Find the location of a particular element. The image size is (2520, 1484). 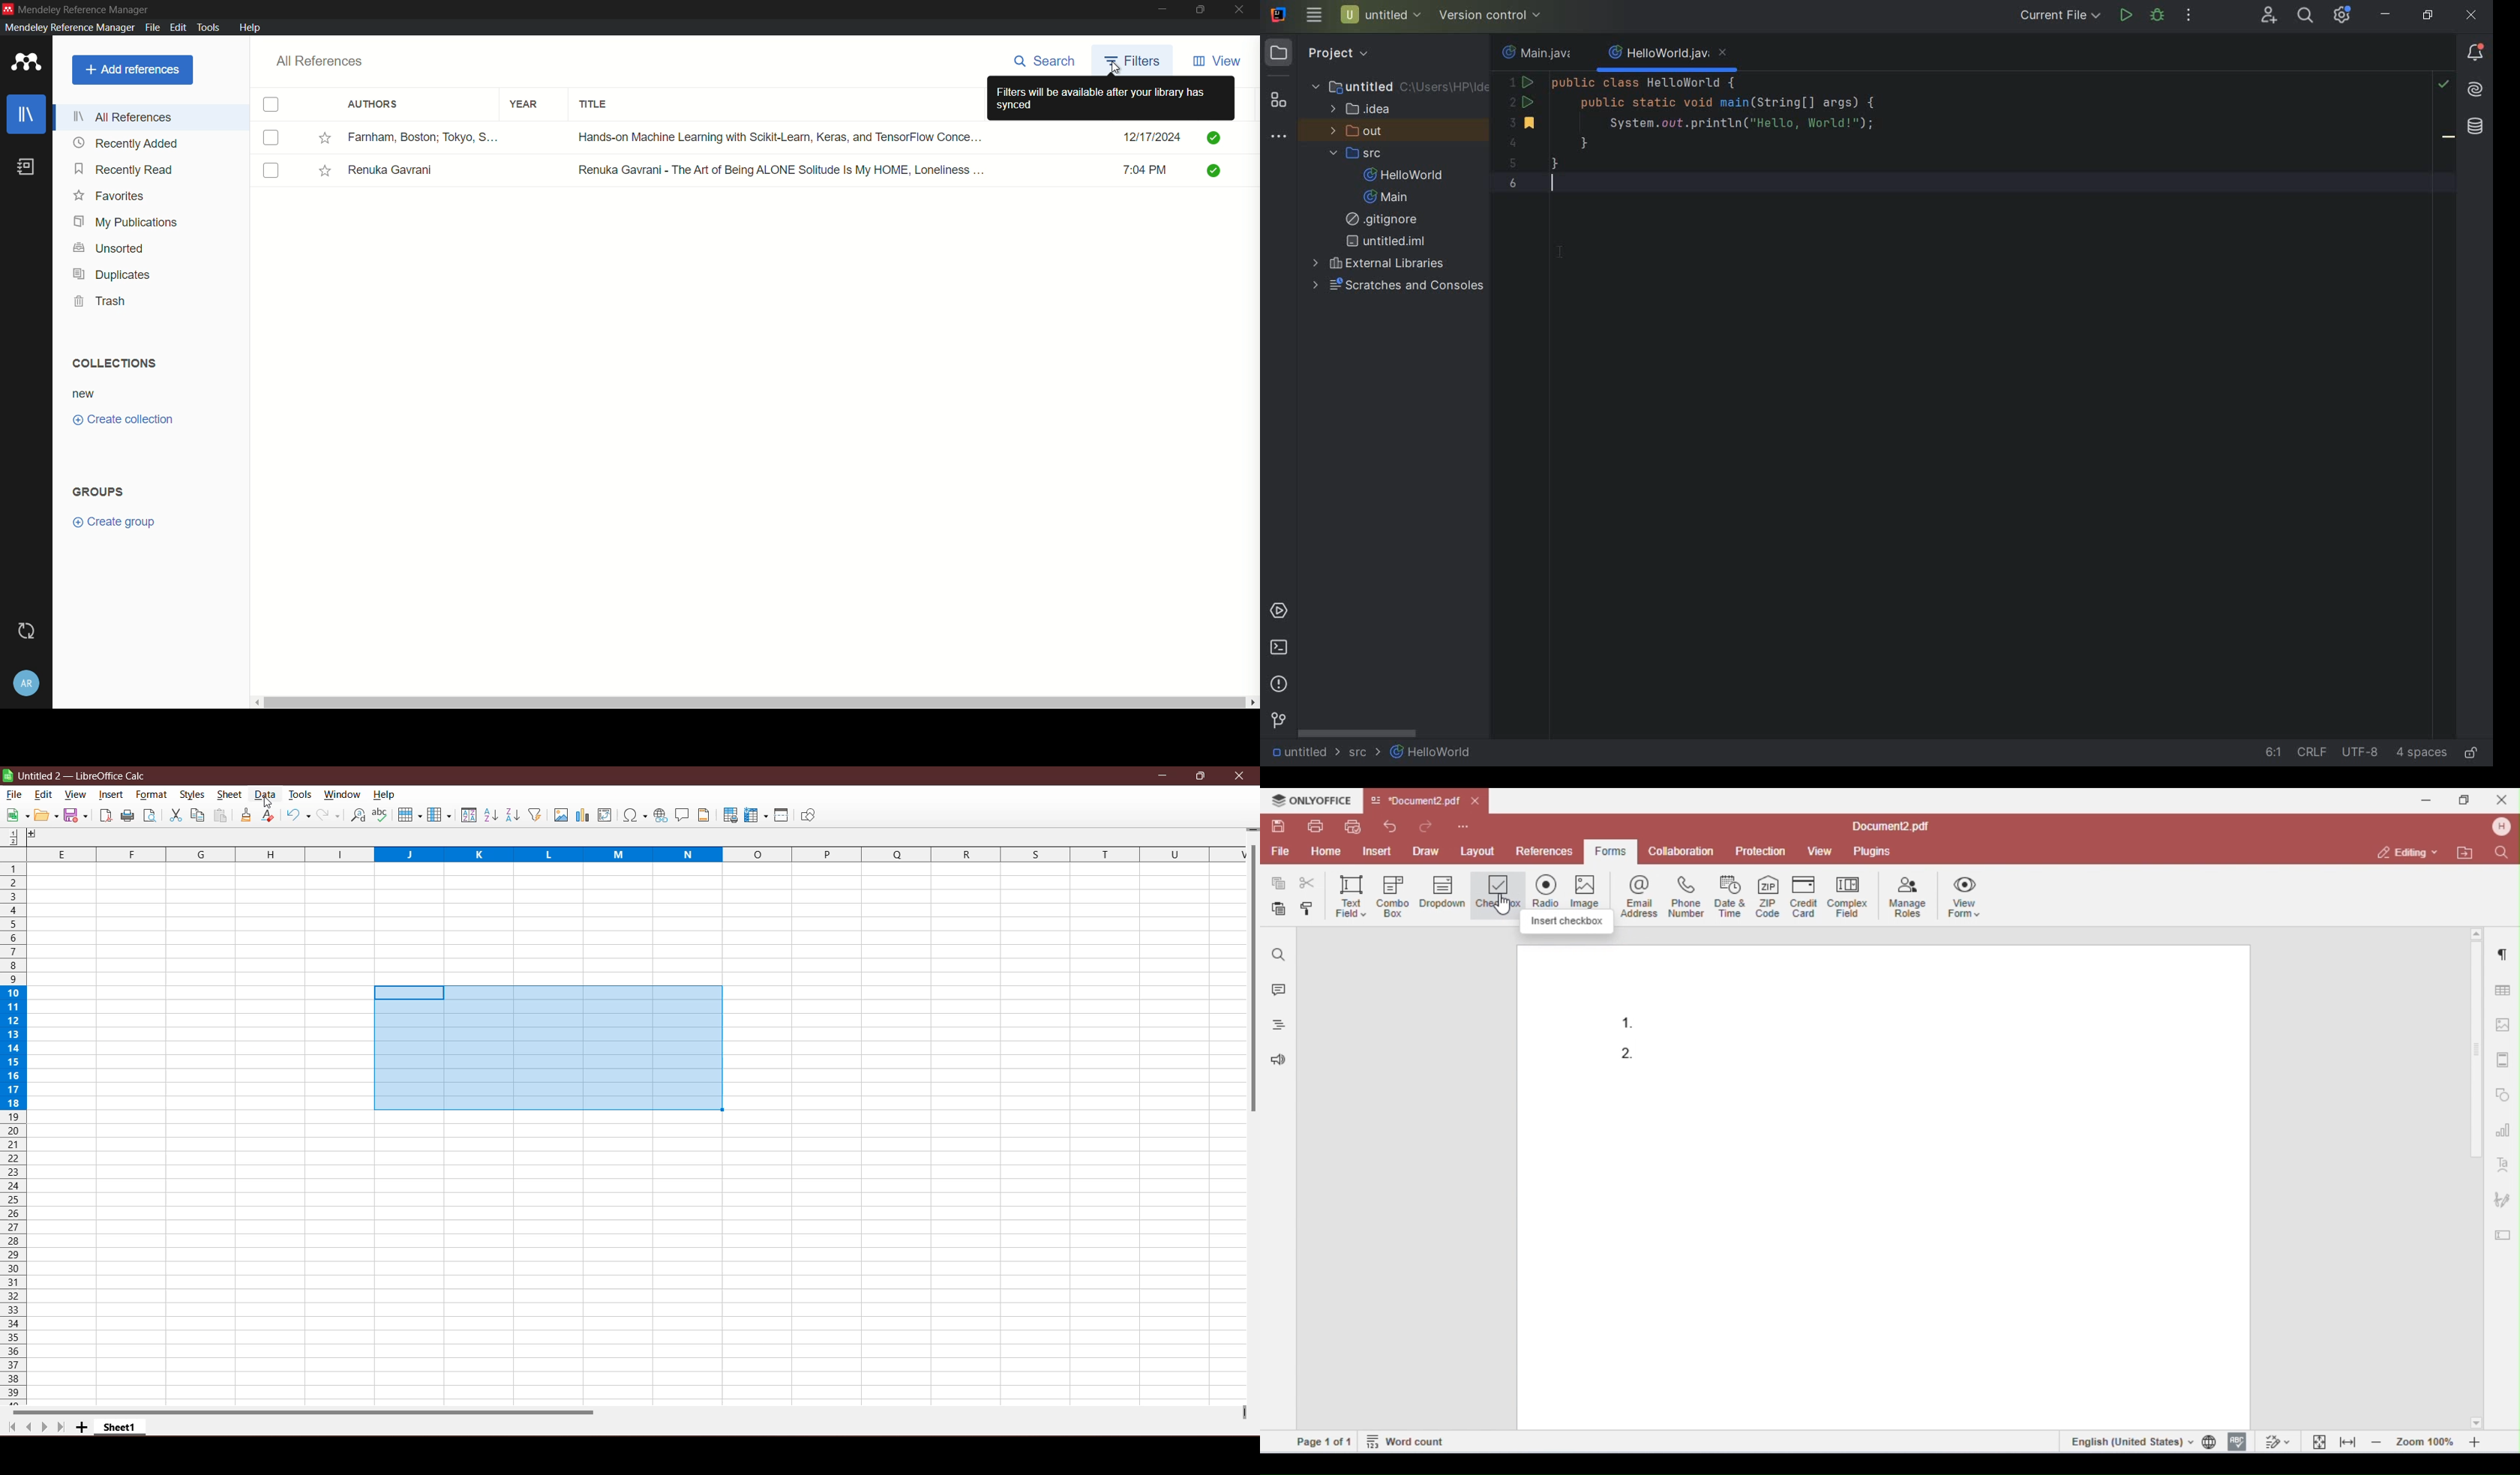

add references is located at coordinates (132, 70).